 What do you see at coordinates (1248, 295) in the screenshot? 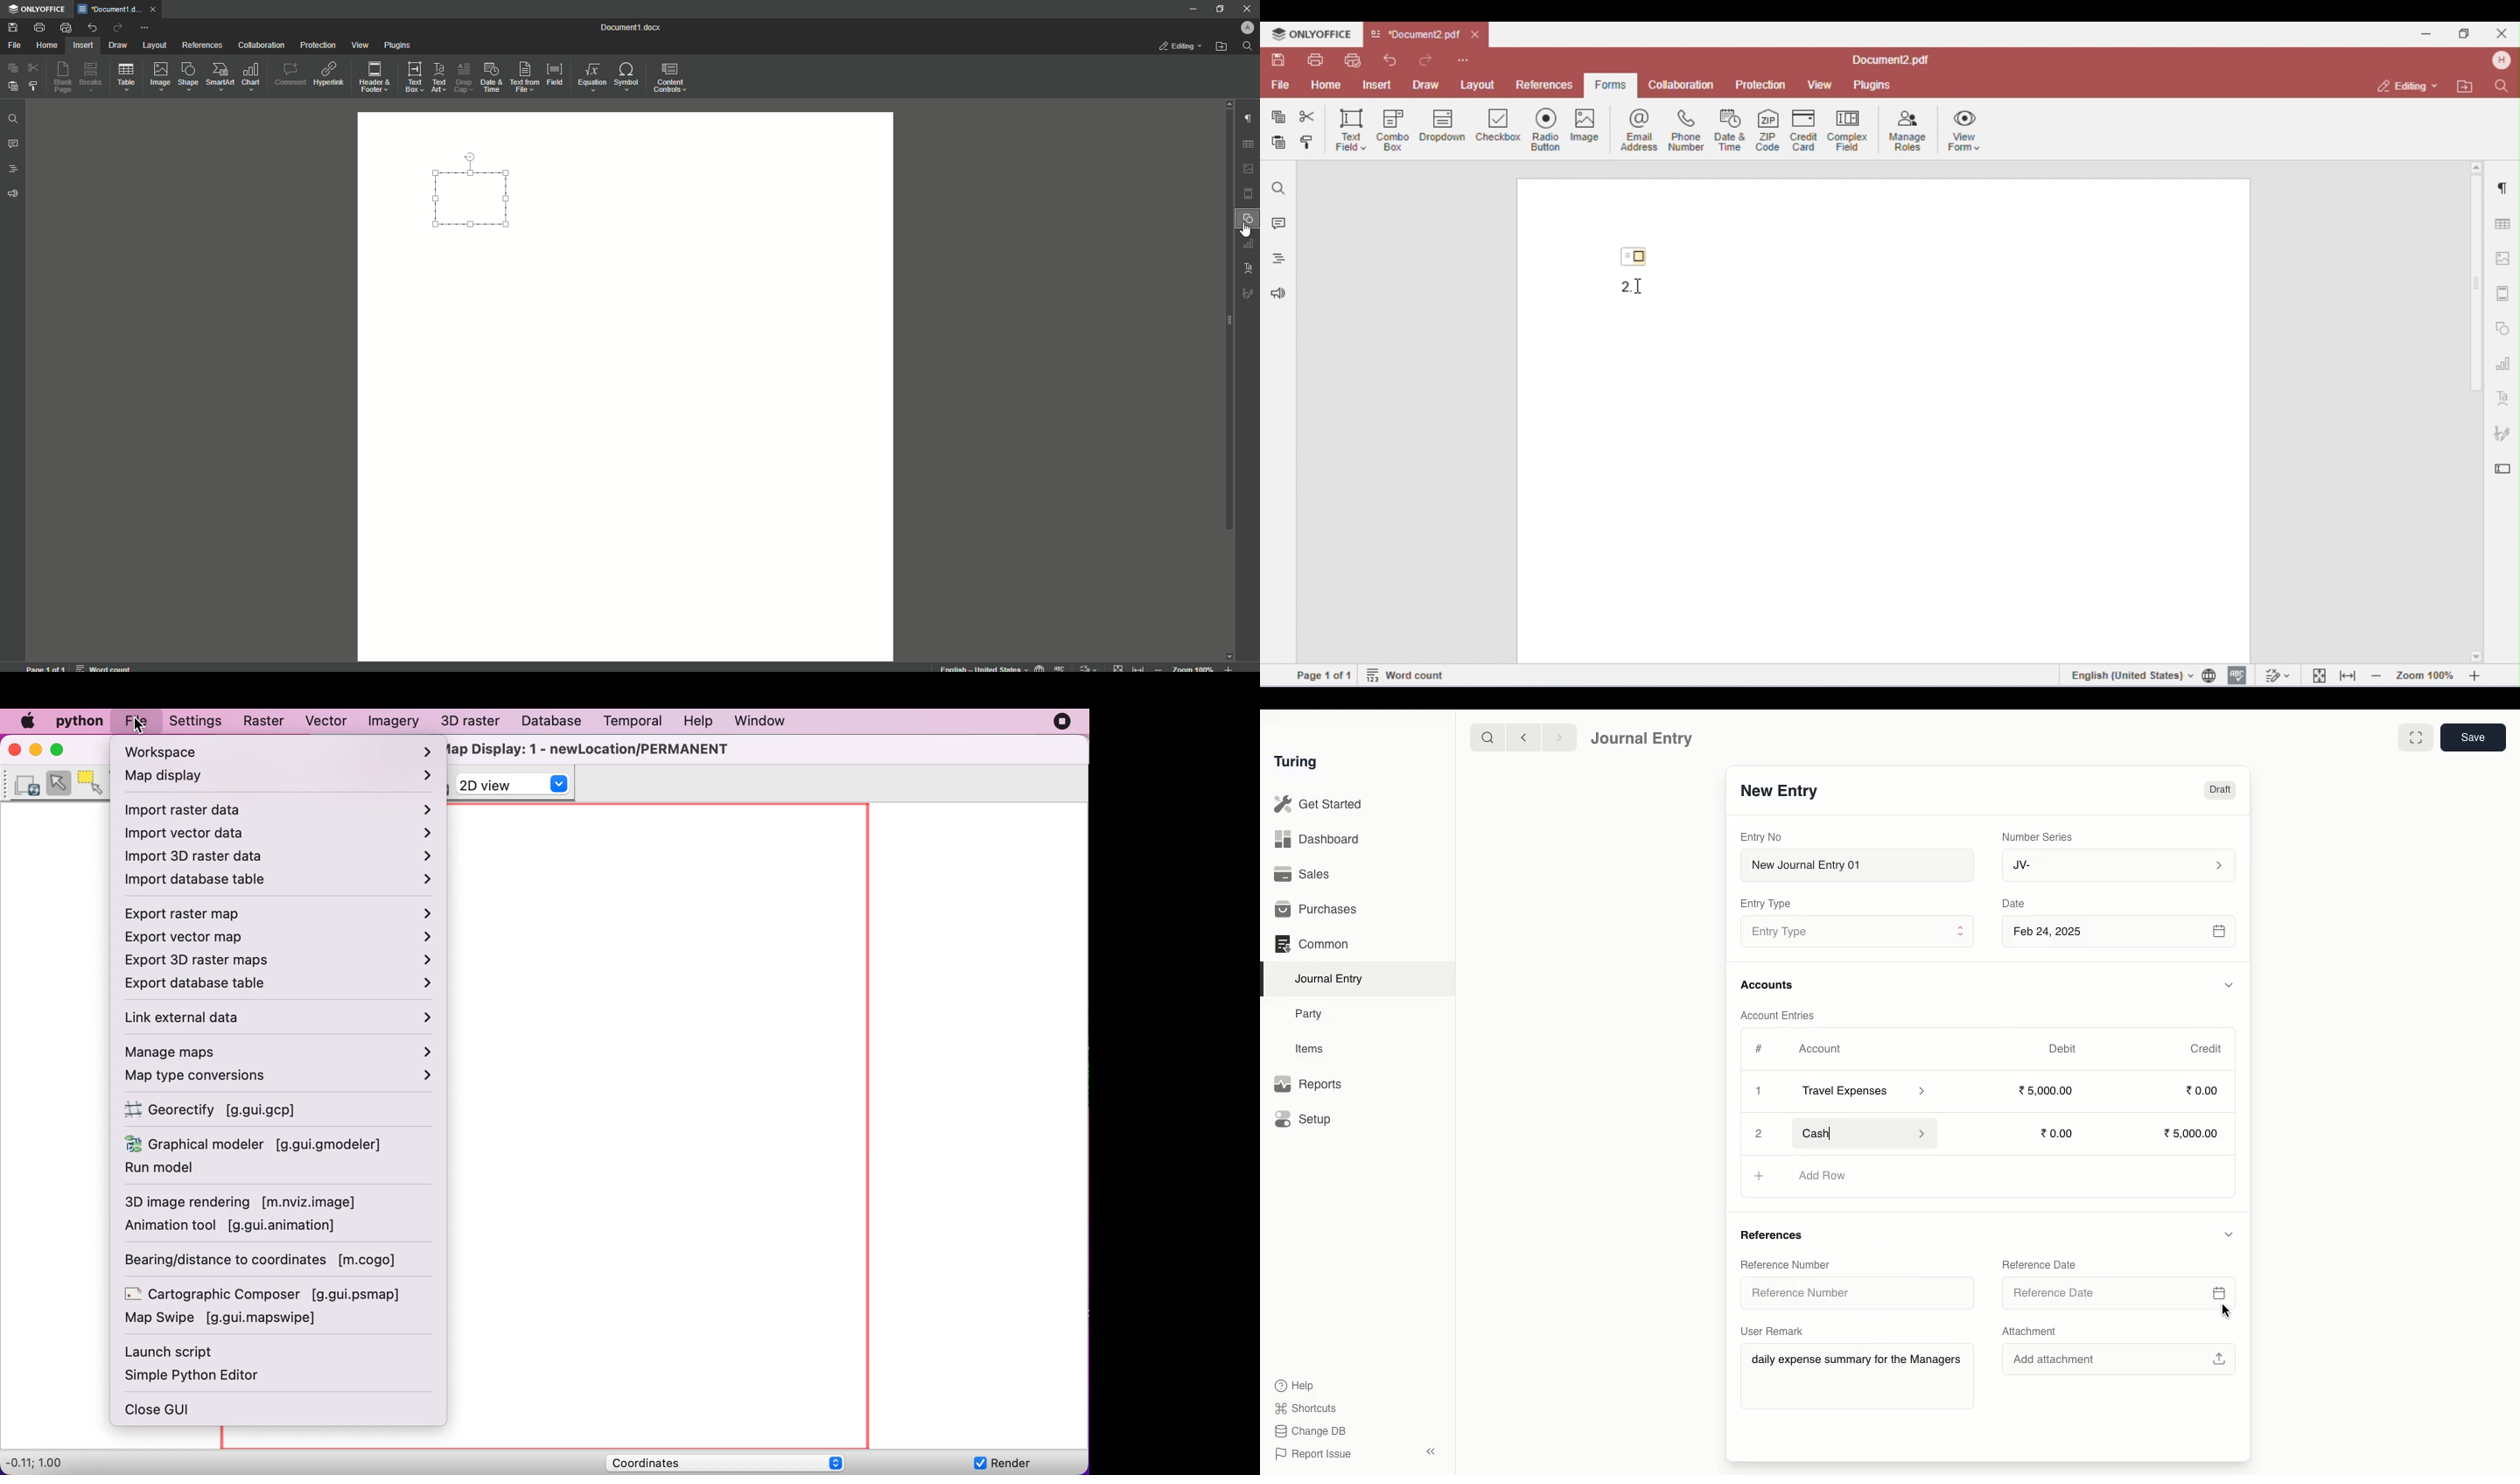
I see `signature` at bounding box center [1248, 295].